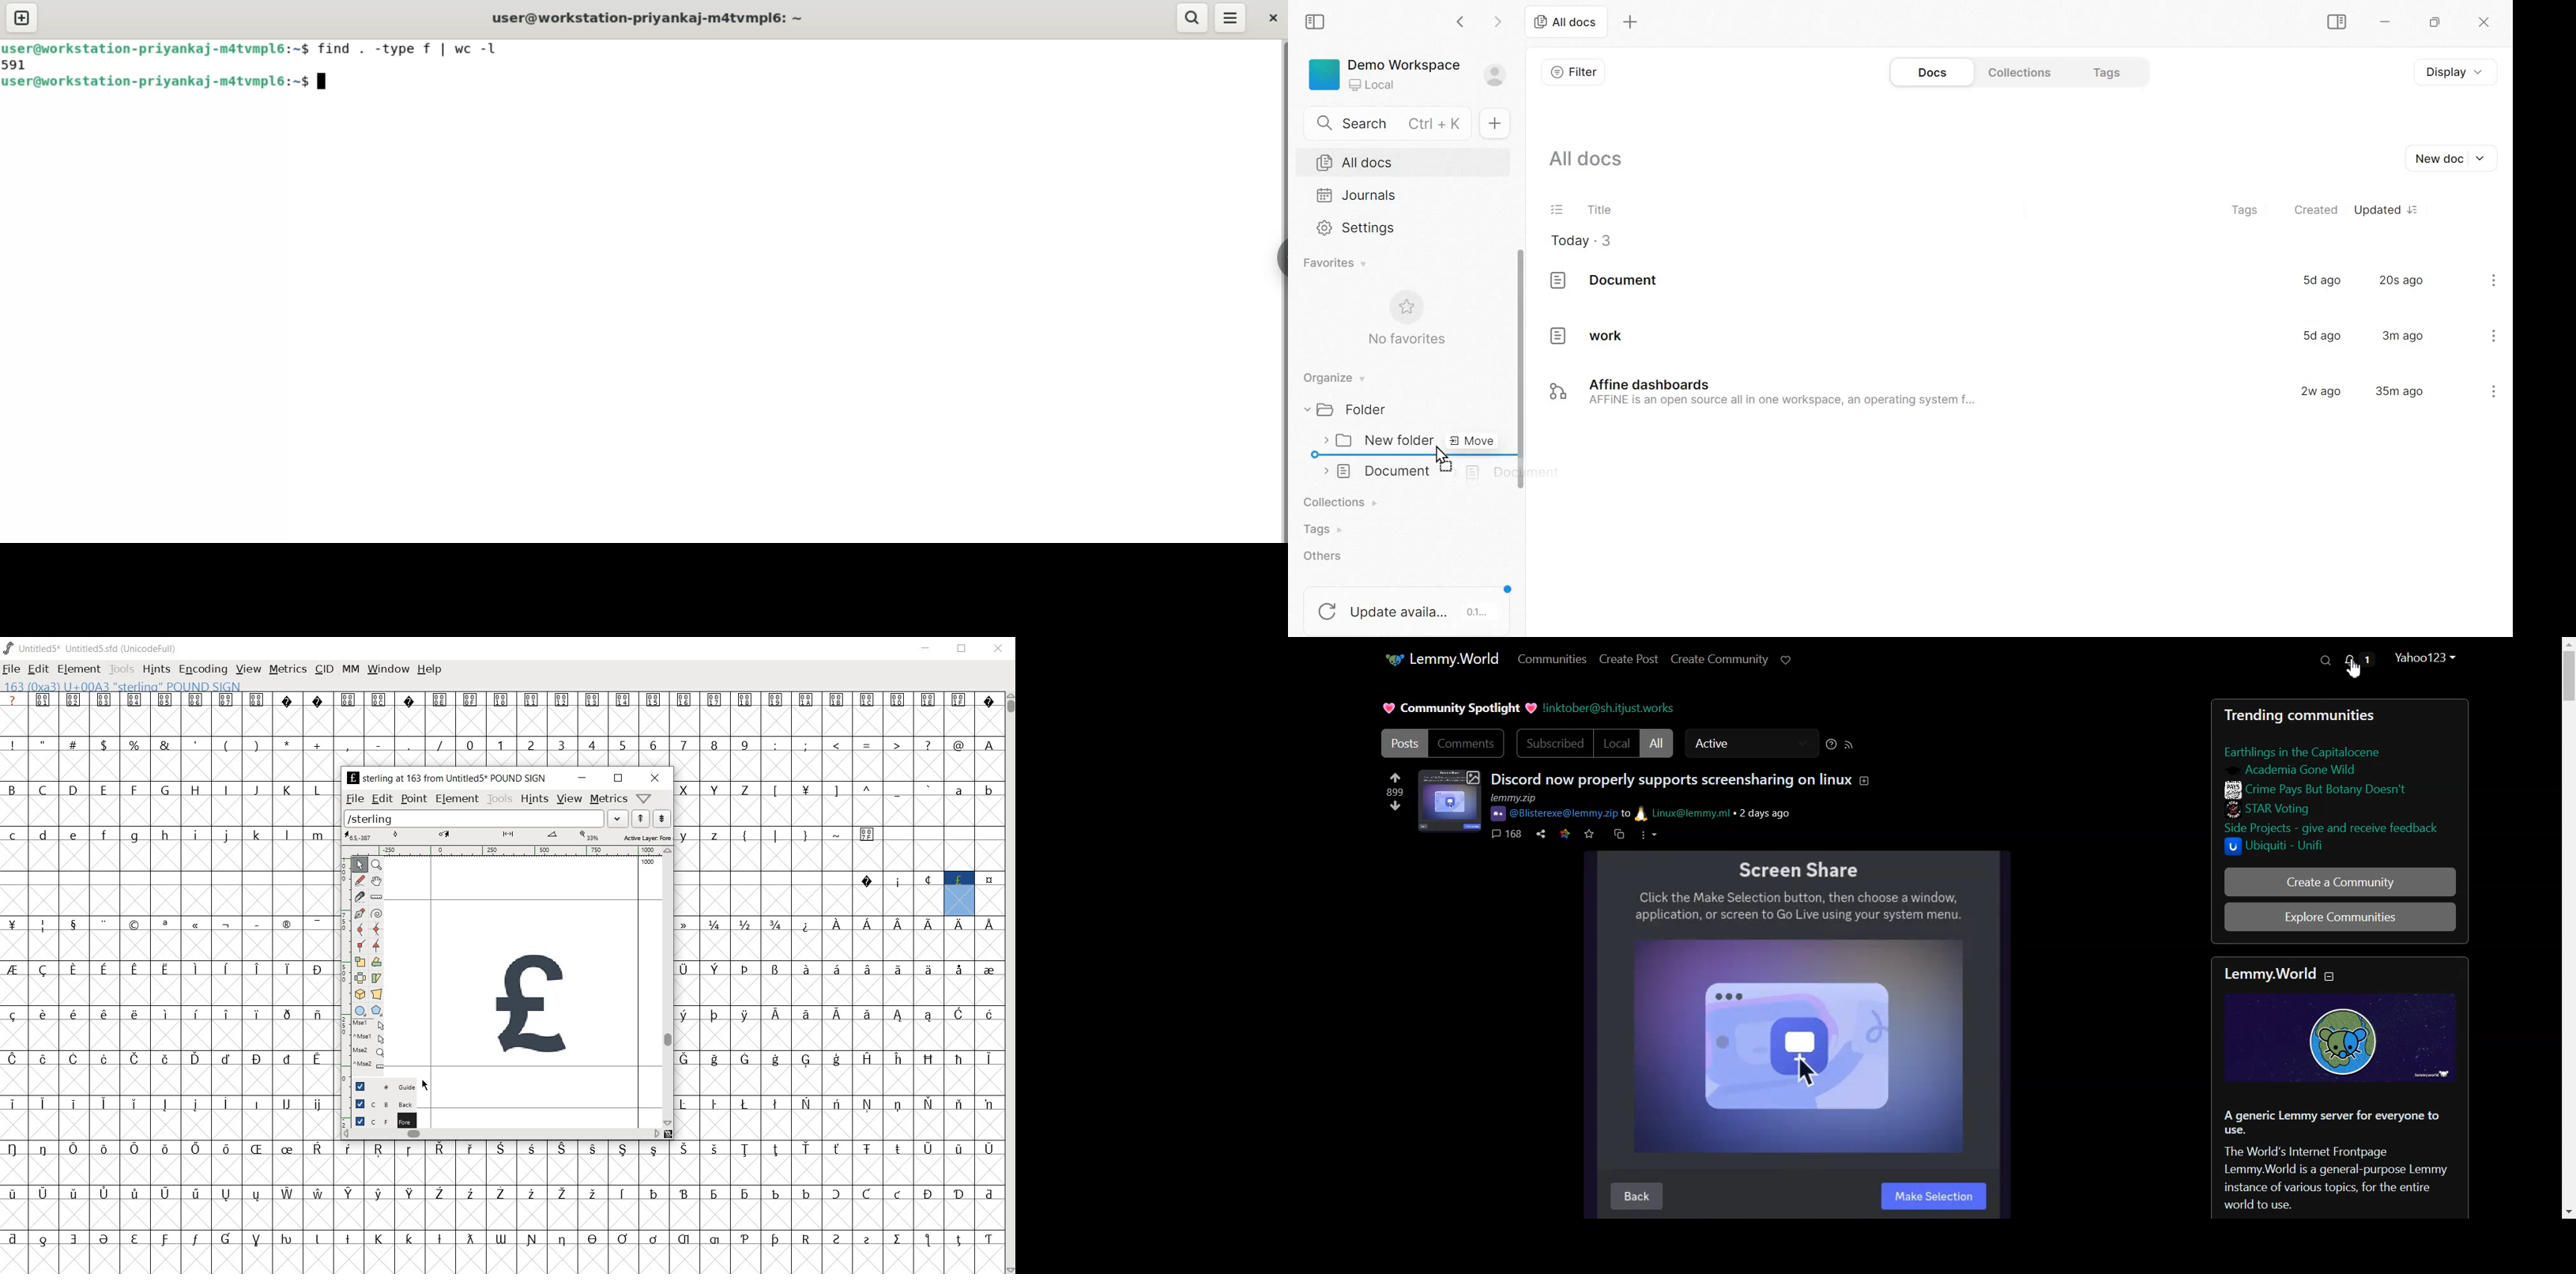 Image resolution: width=2576 pixels, height=1288 pixels. Describe the element at coordinates (165, 1014) in the screenshot. I see `Symbol` at that location.